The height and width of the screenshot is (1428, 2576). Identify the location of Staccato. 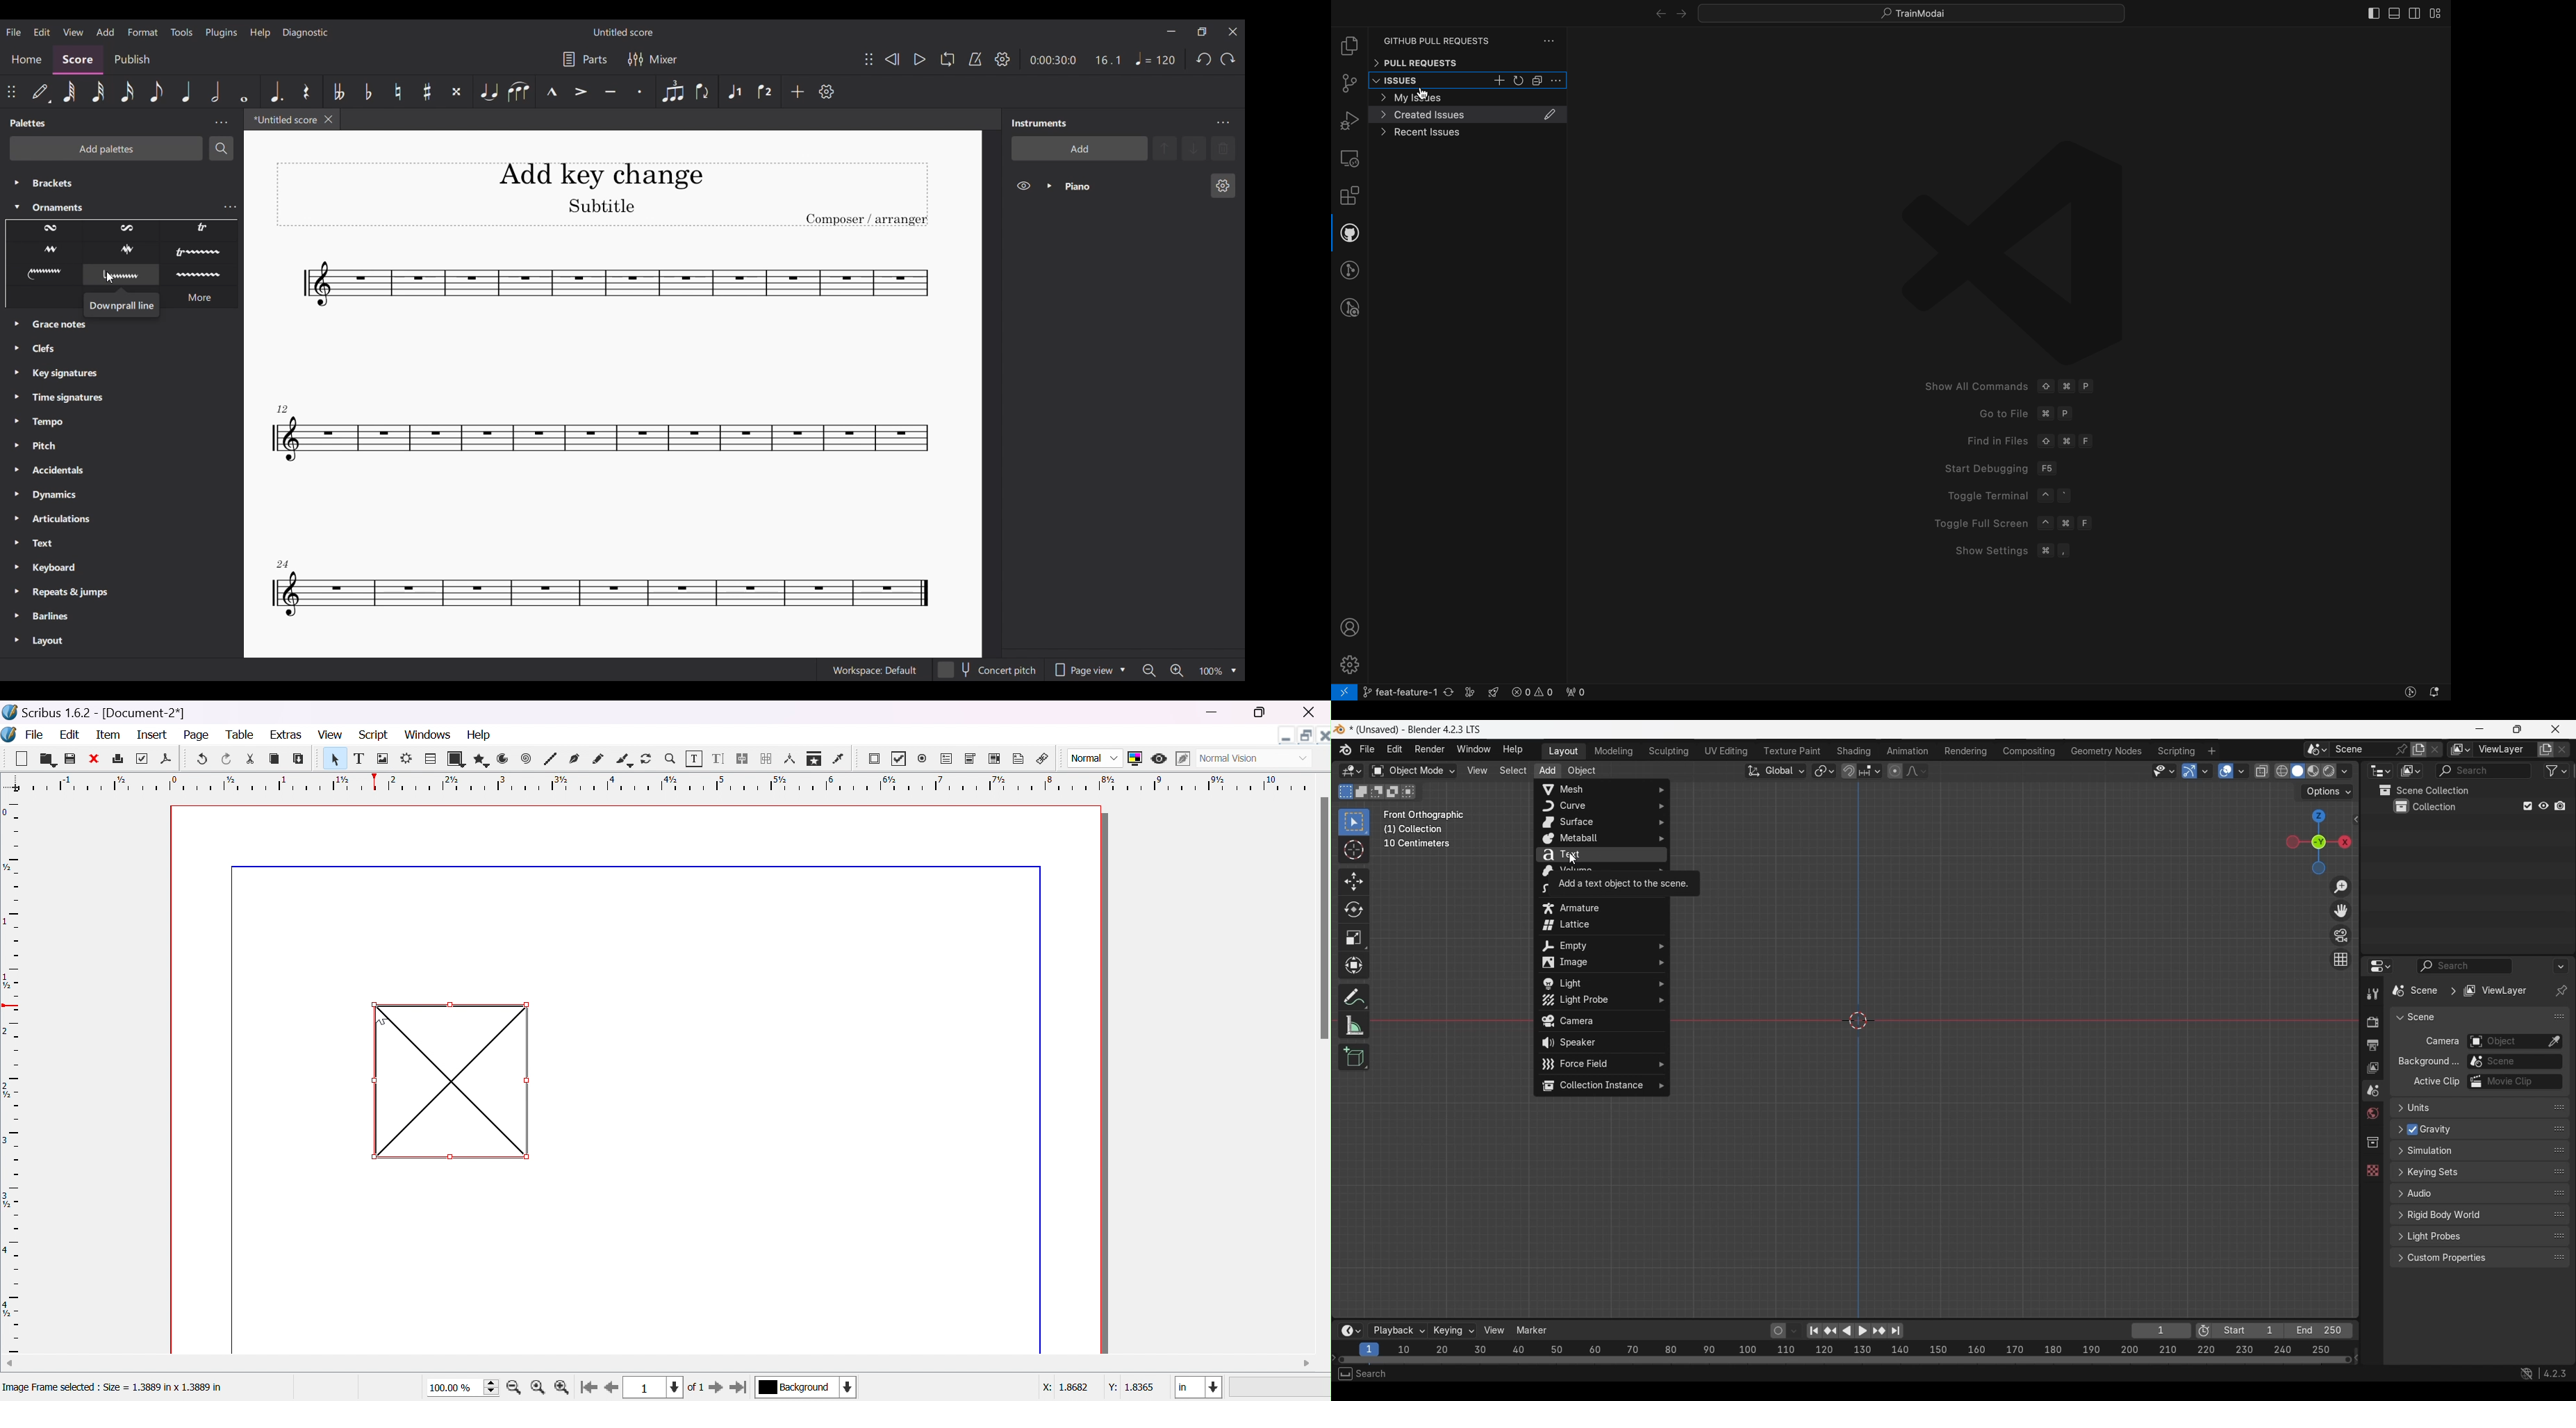
(640, 91).